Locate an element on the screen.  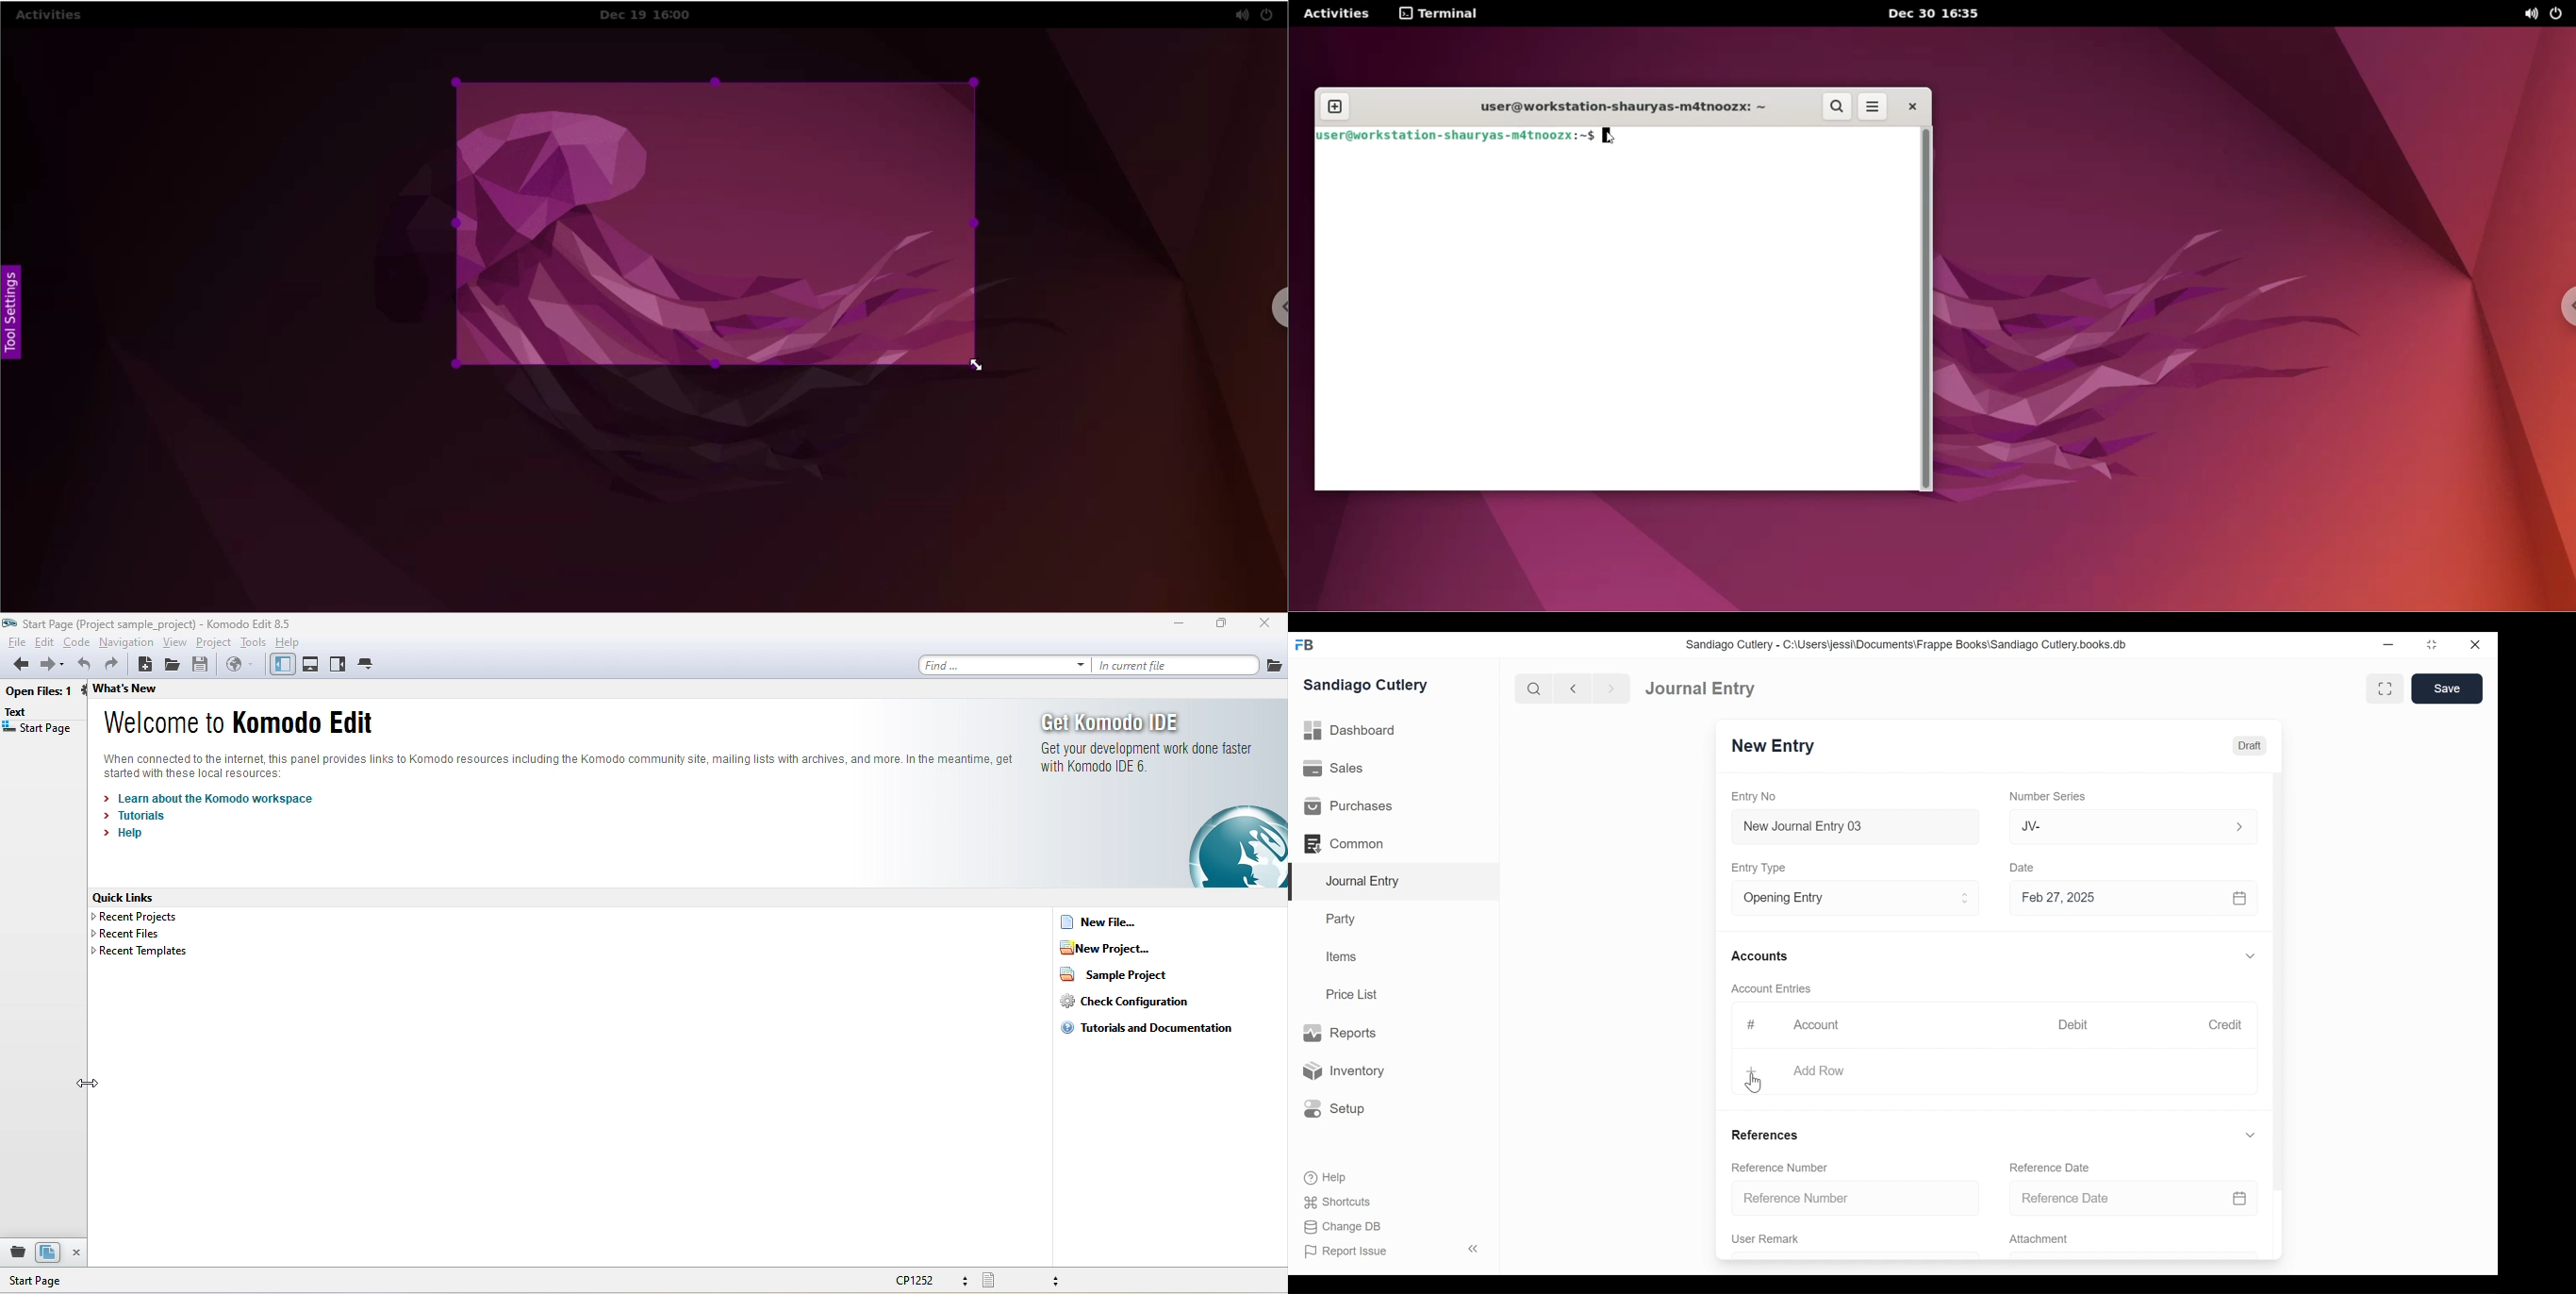
Account Entries is located at coordinates (1770, 989).